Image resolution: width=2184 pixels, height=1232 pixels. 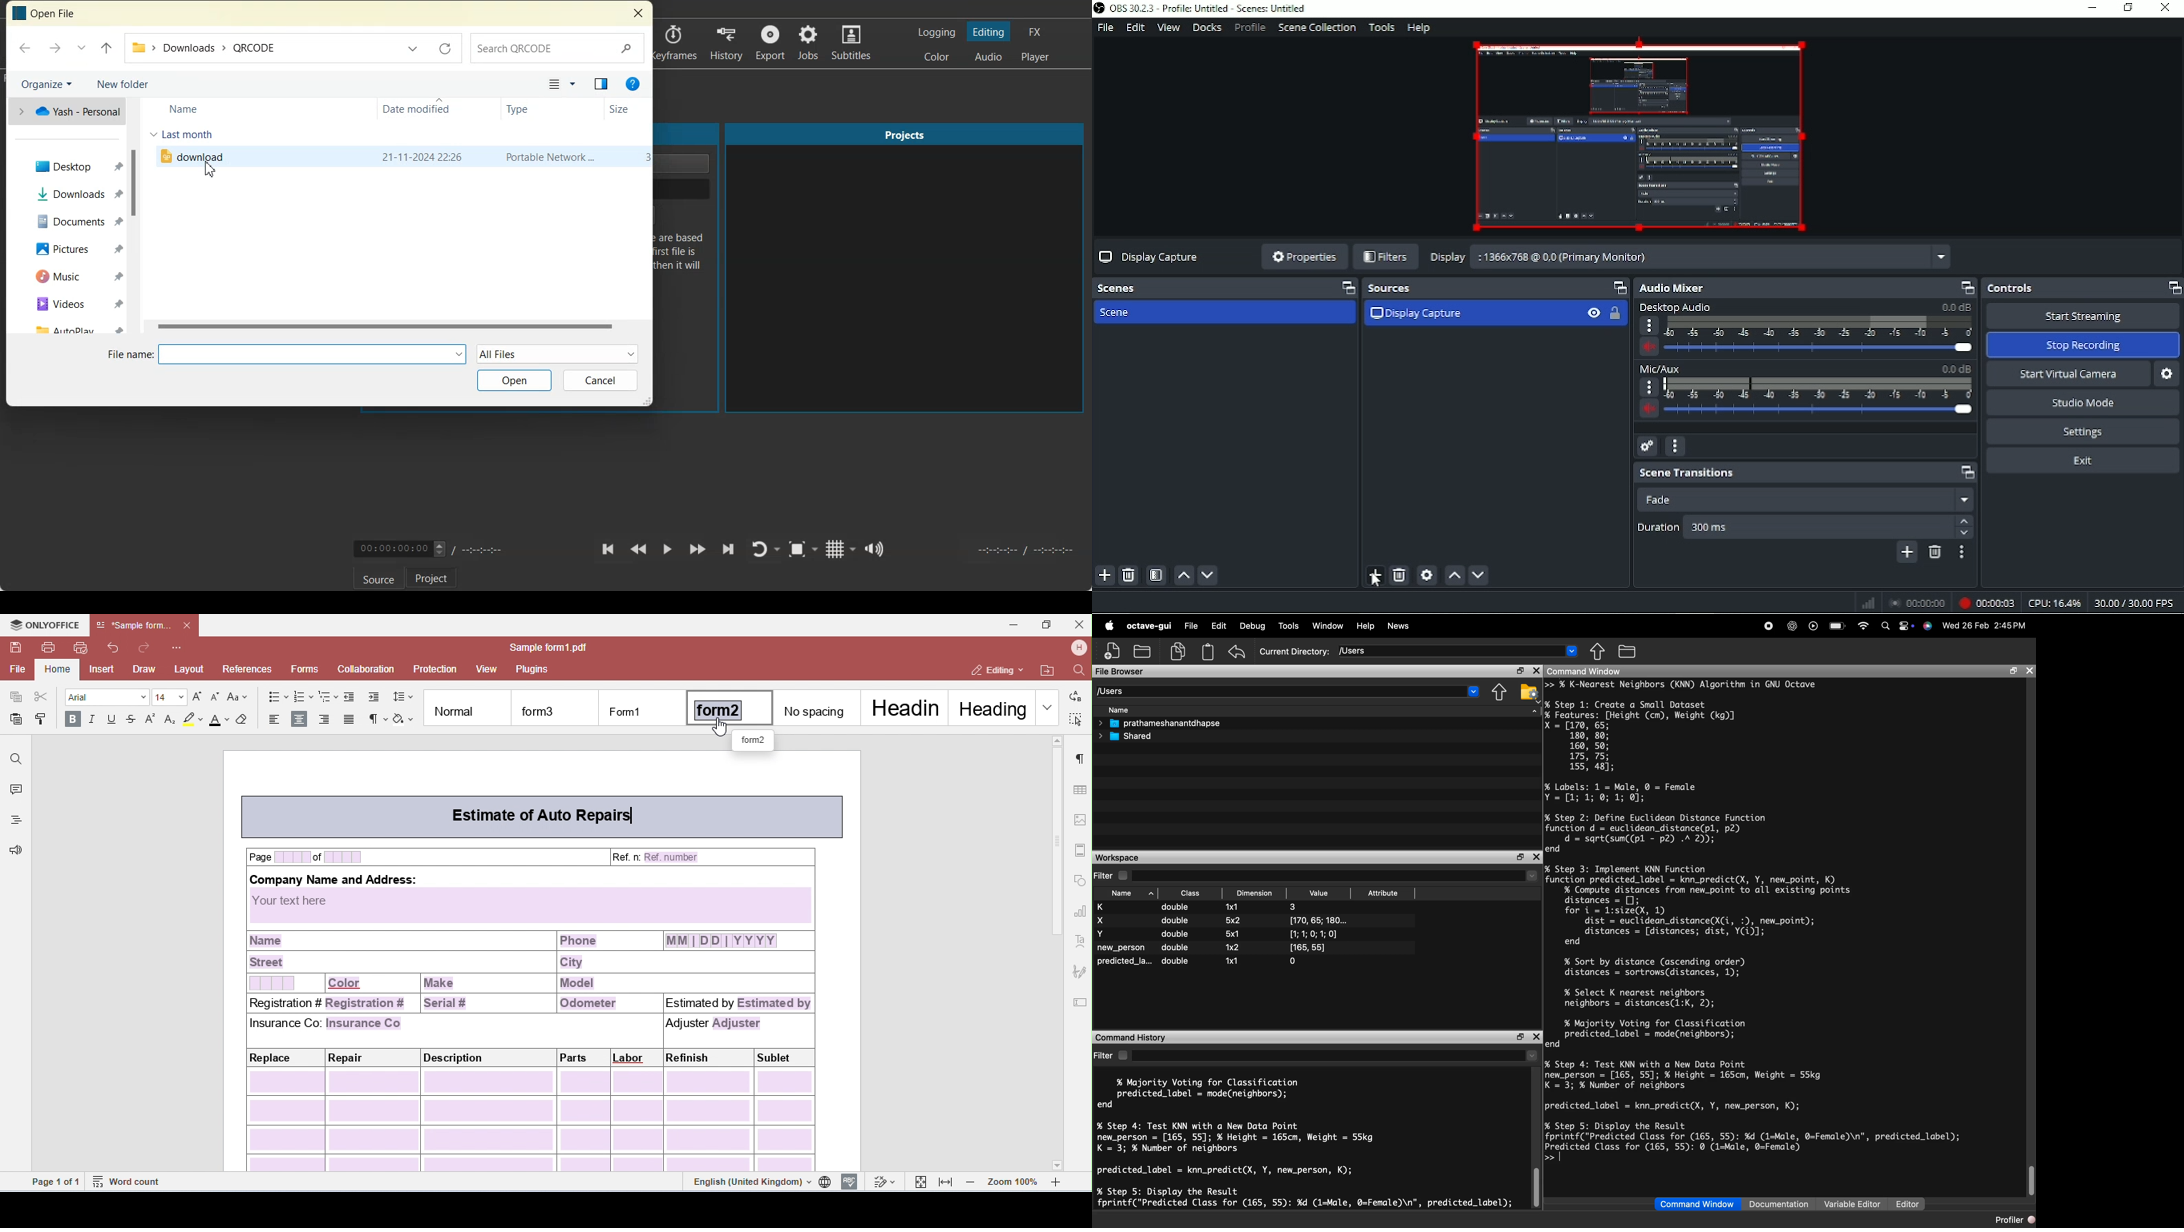 I want to click on , so click(x=1817, y=527).